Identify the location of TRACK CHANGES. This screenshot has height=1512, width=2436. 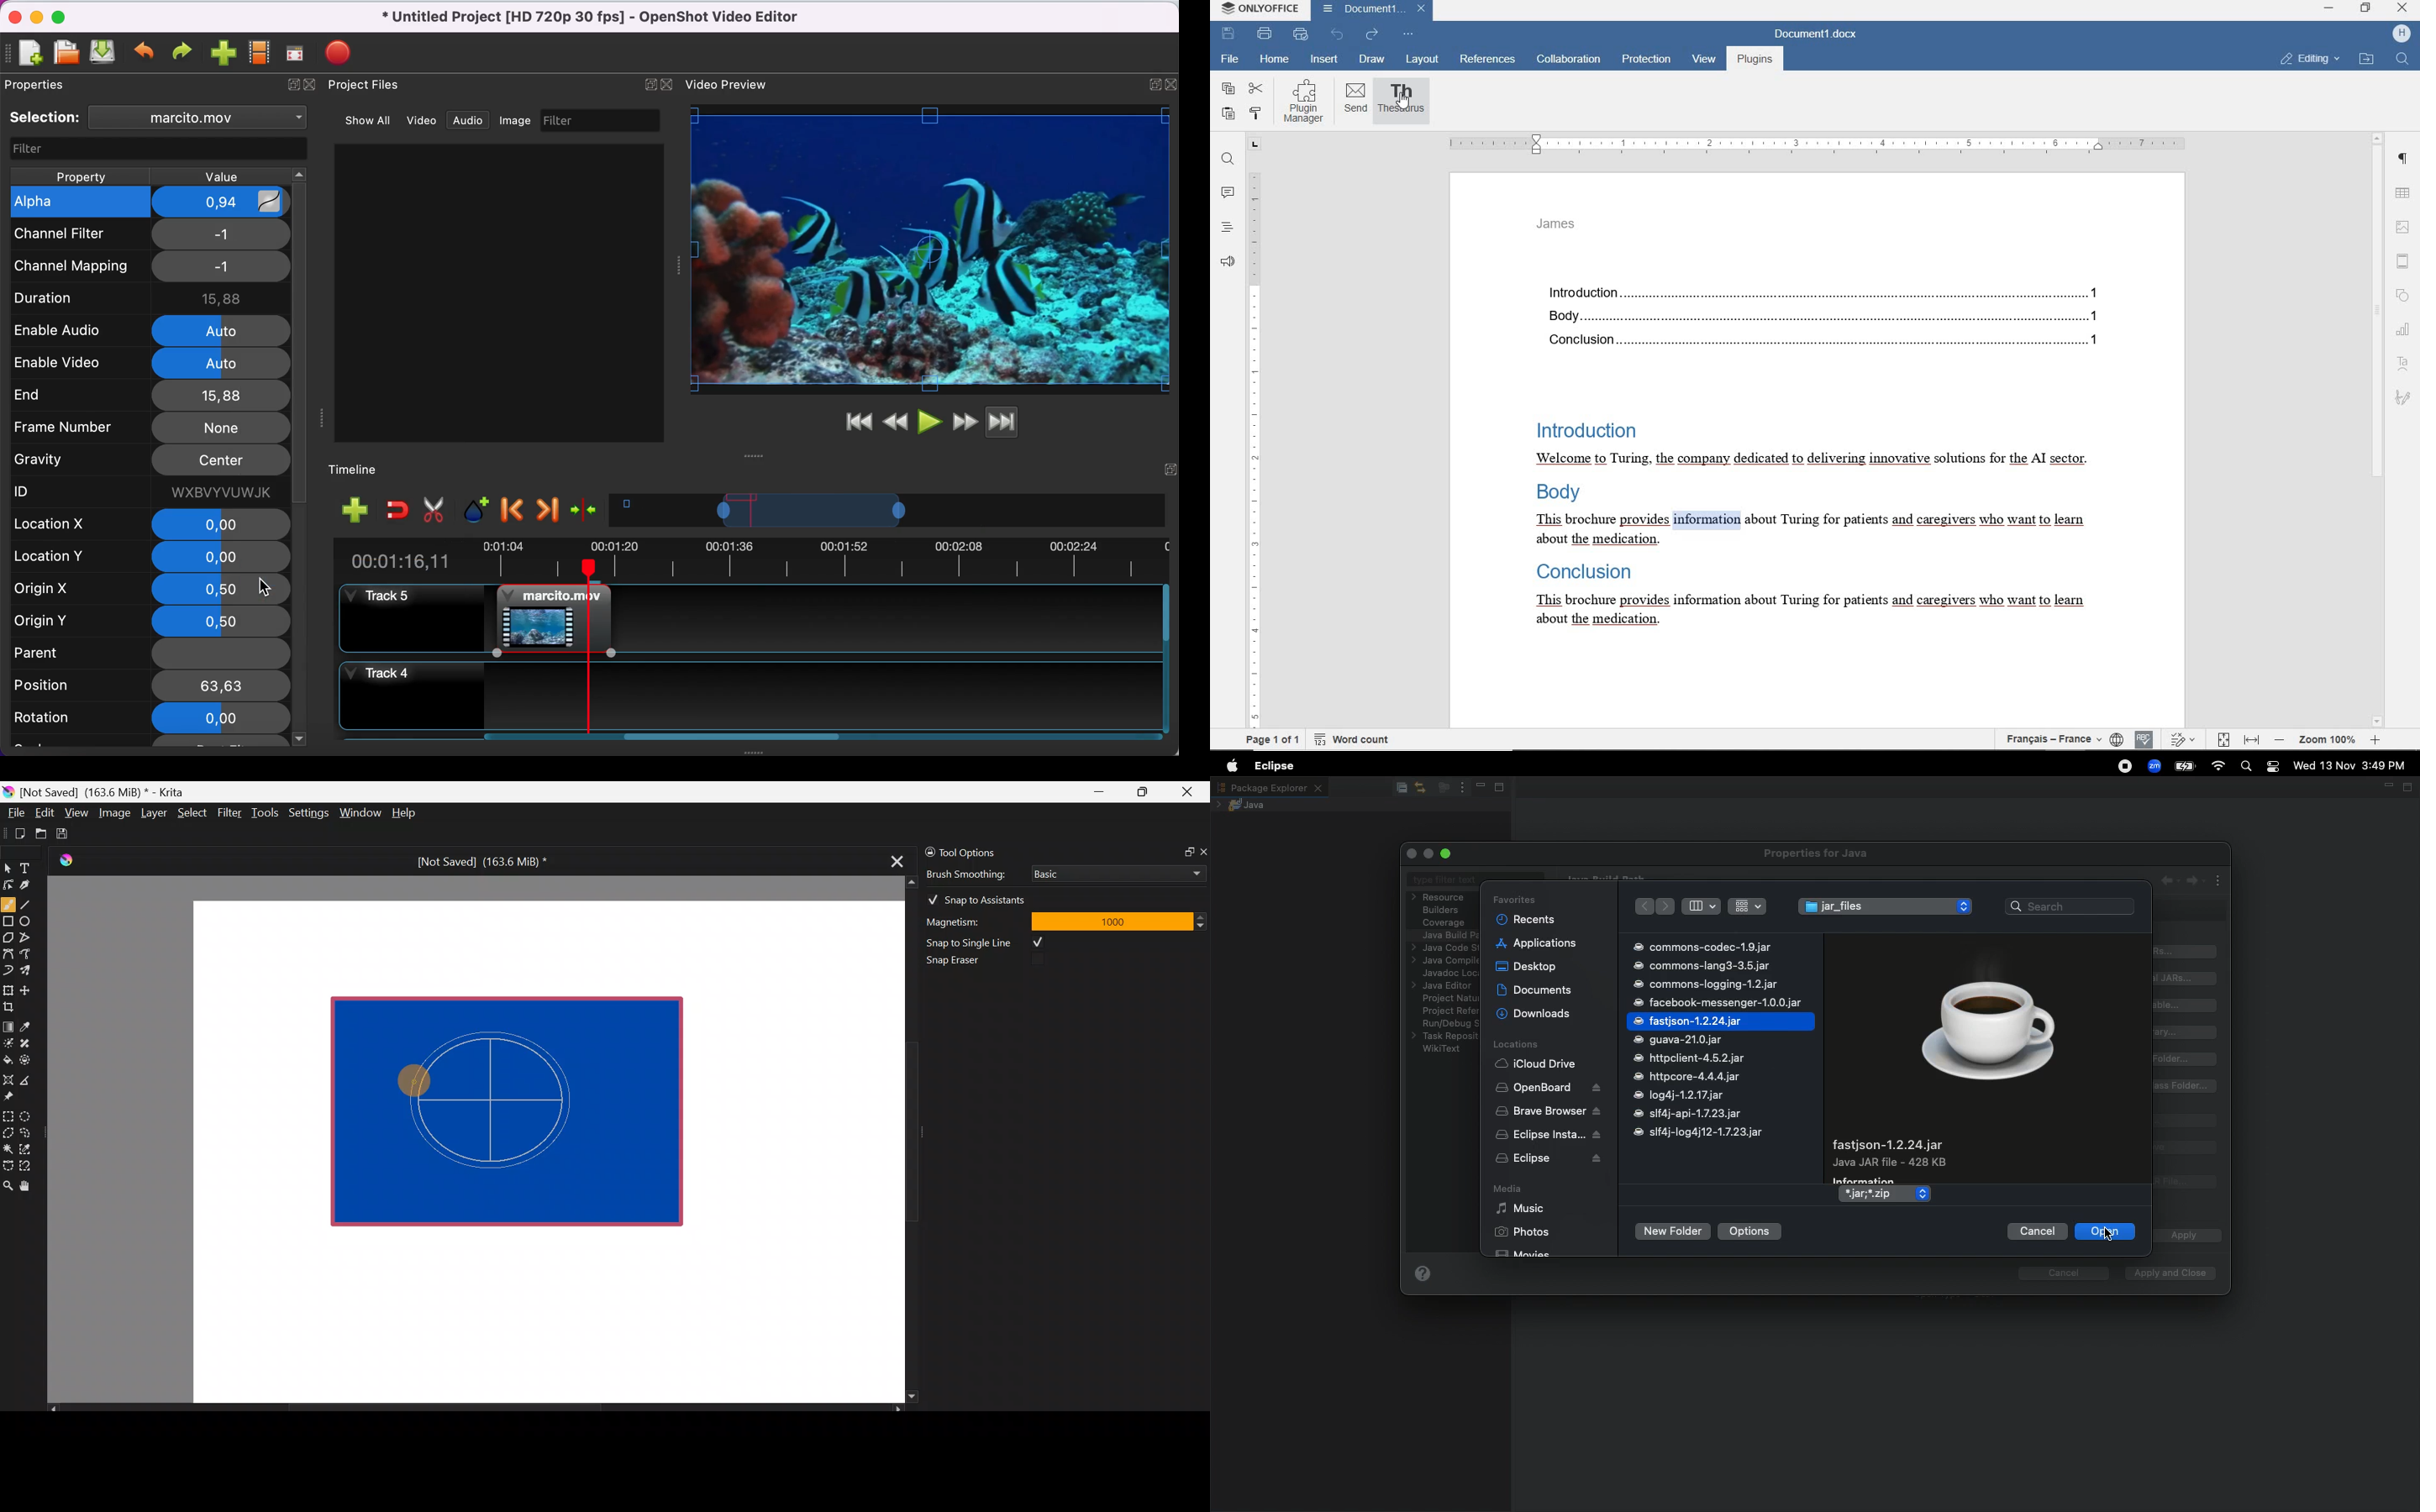
(2180, 740).